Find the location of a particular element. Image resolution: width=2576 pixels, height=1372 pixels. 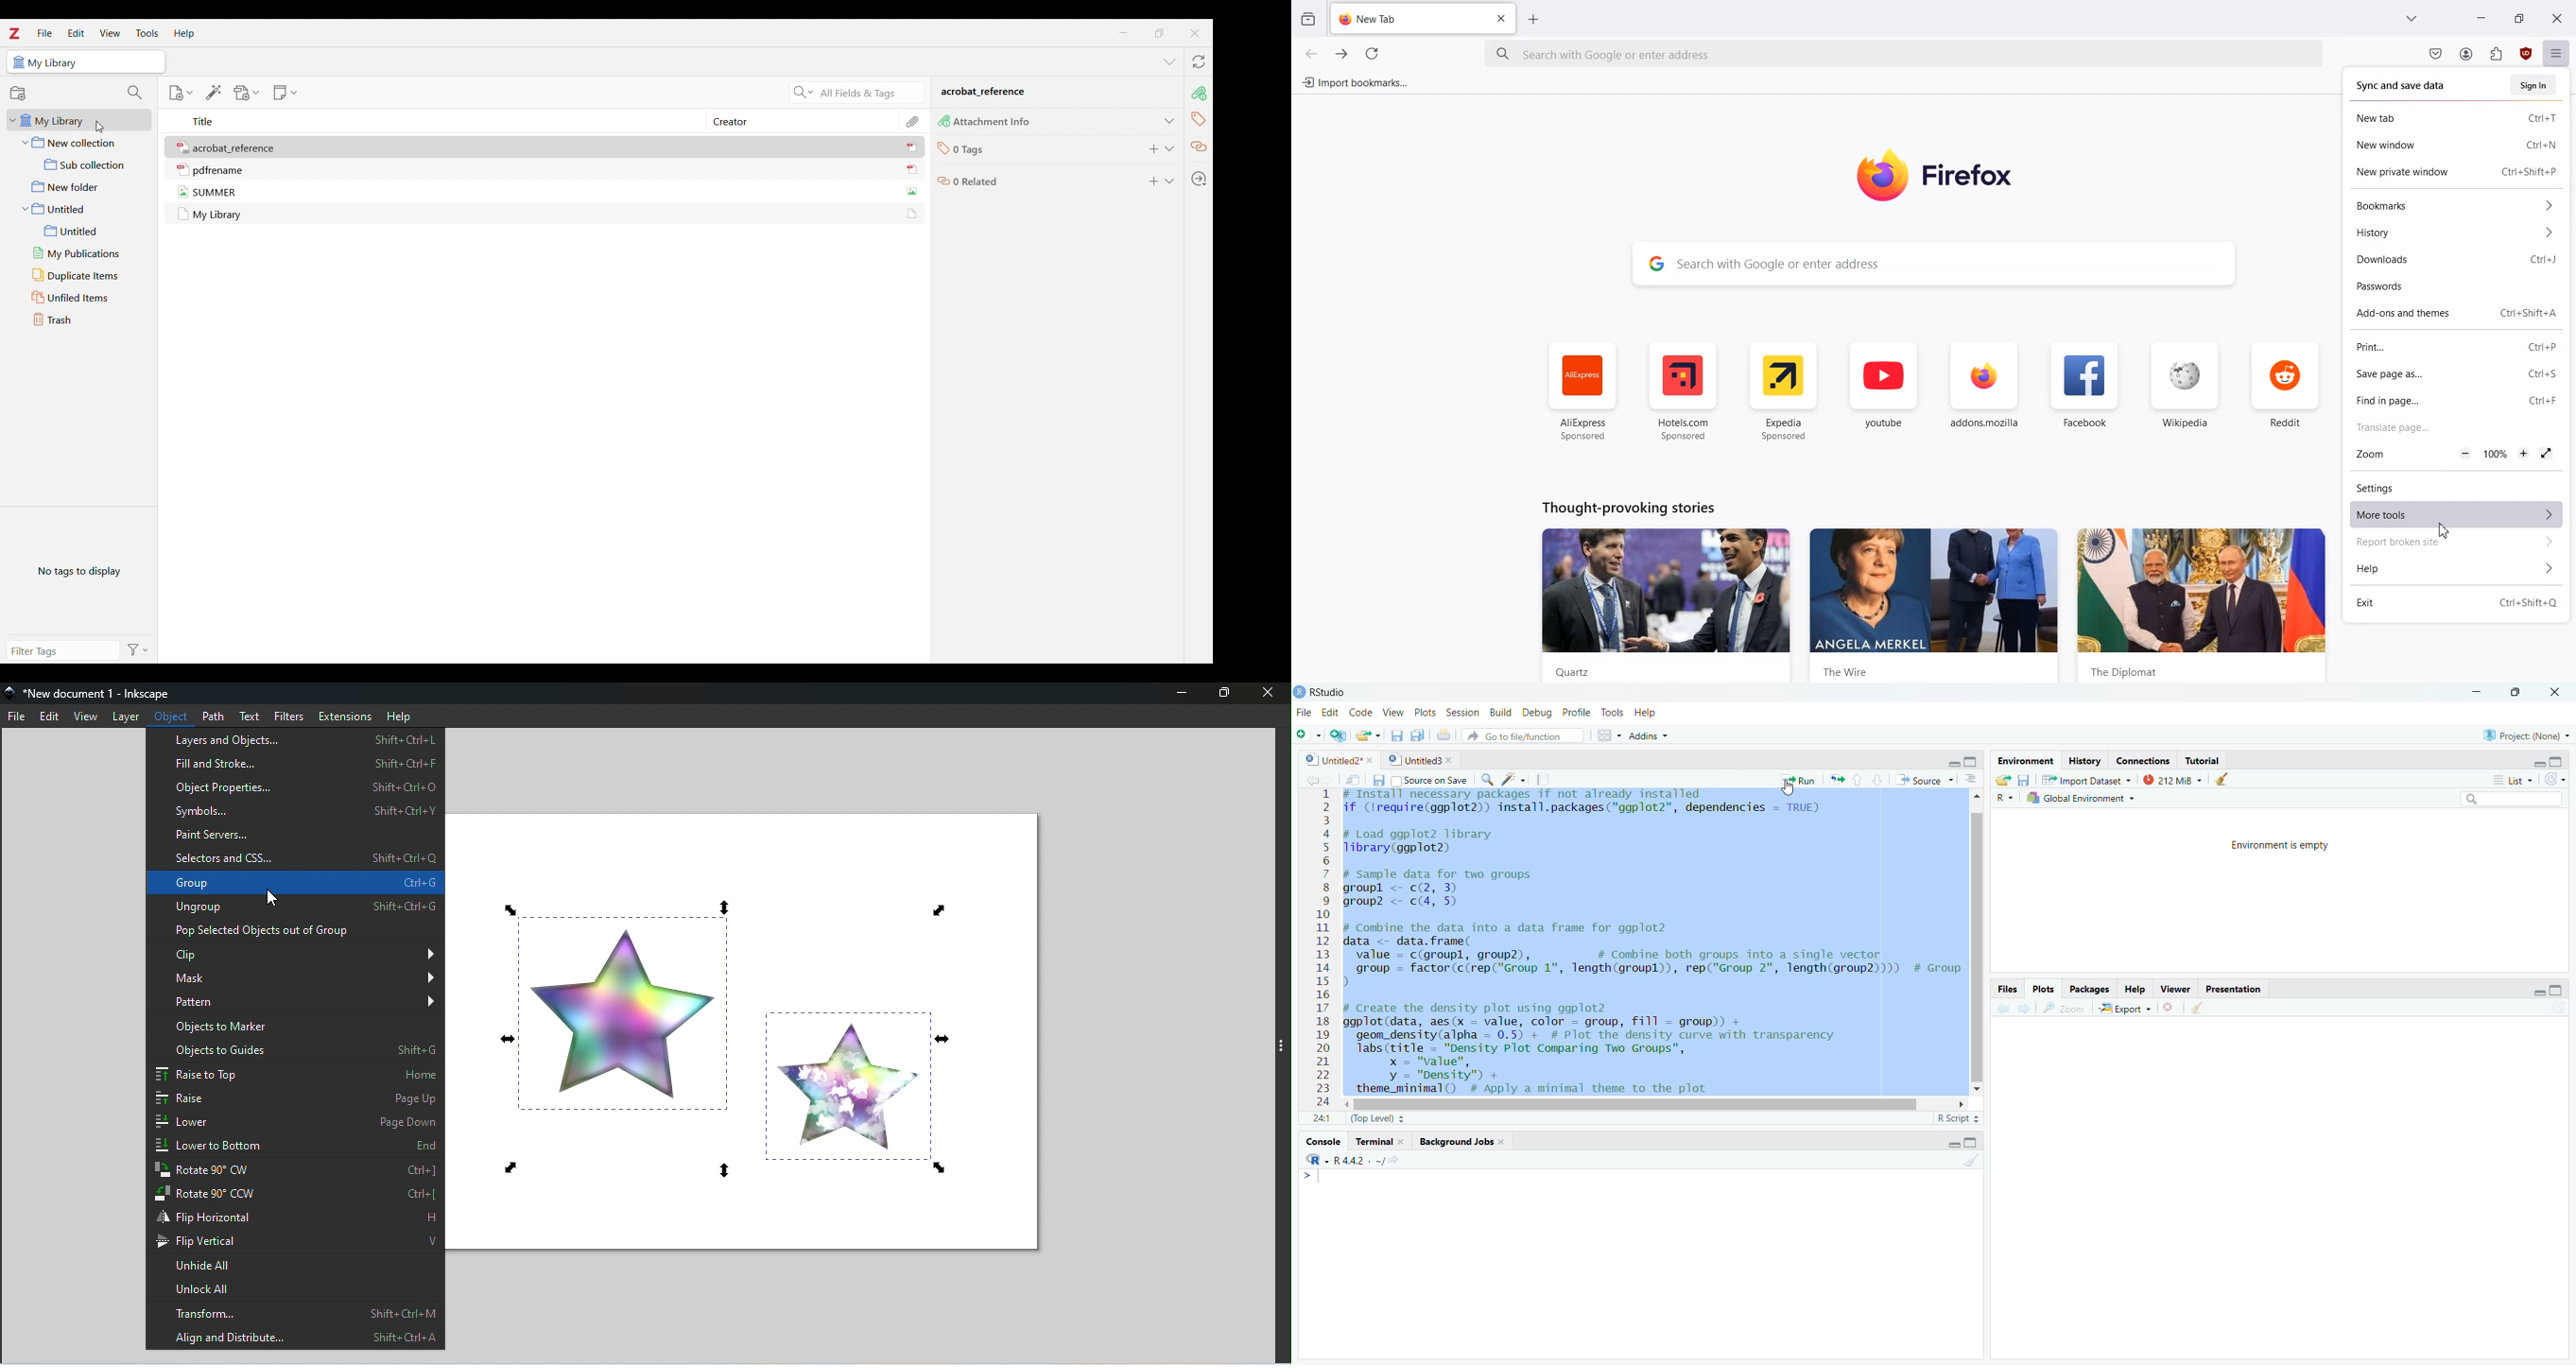

slidebar is located at coordinates (1979, 958).